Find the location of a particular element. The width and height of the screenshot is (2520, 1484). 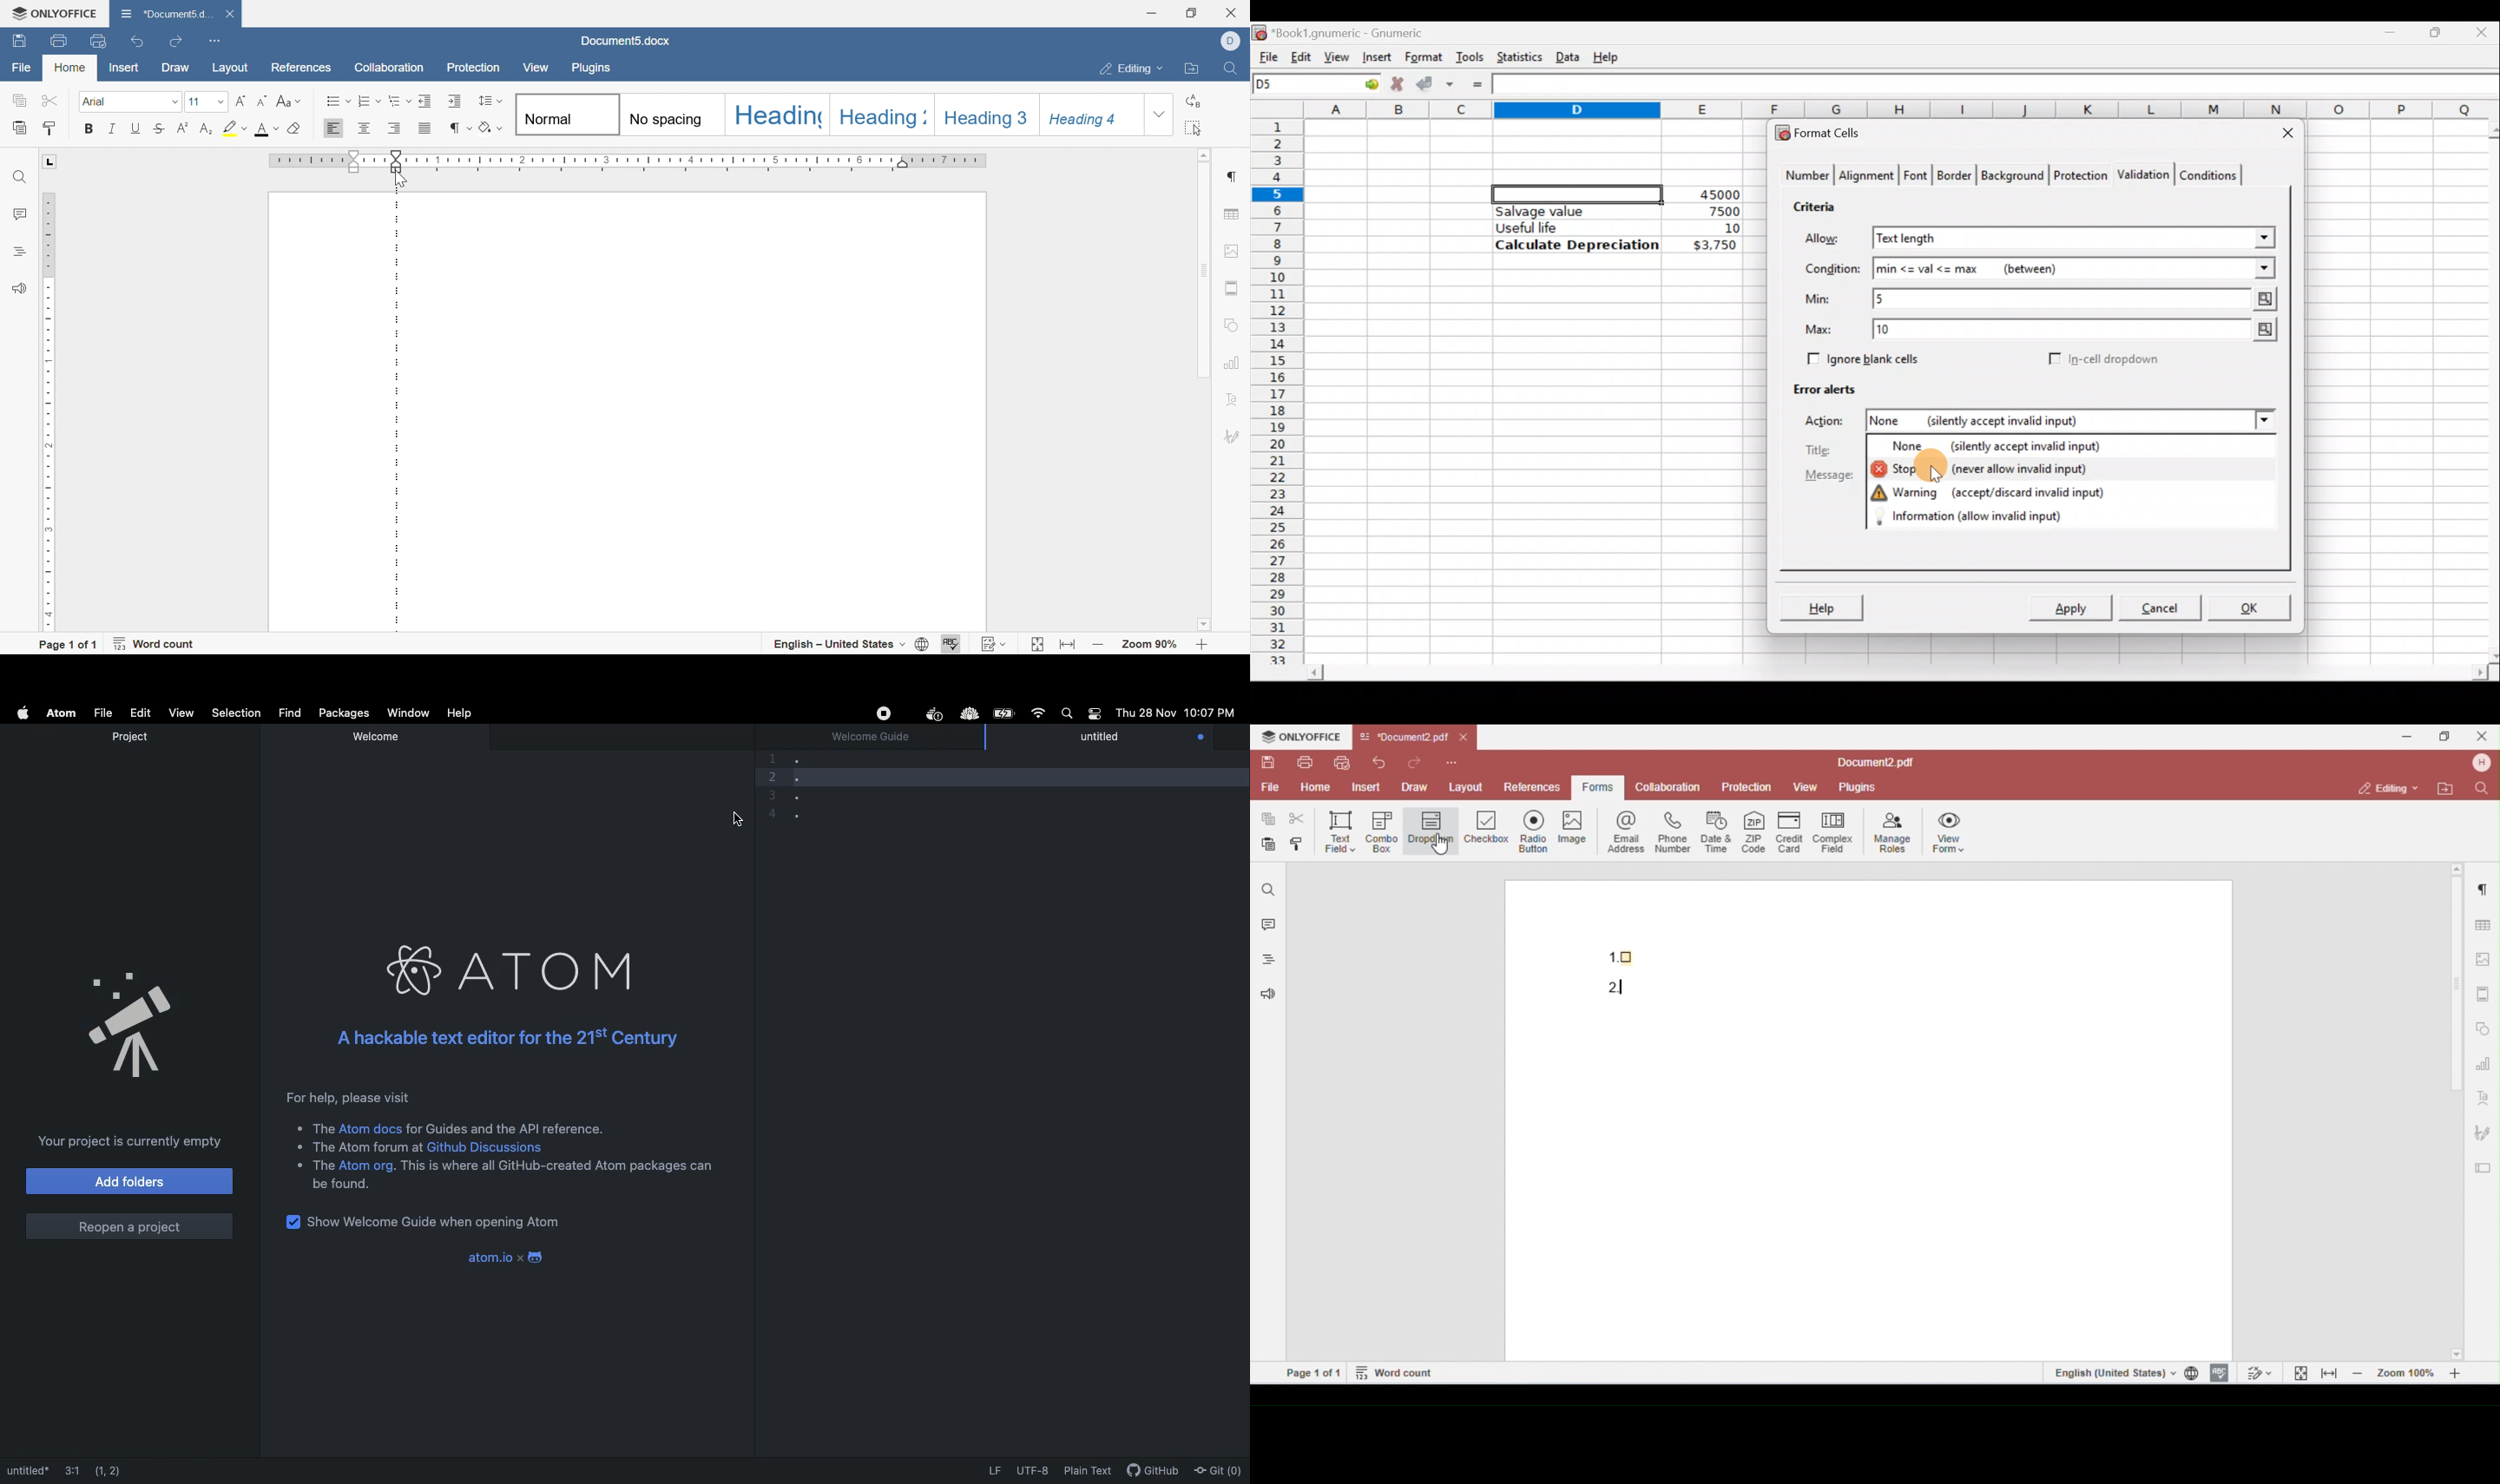

Salvage value is located at coordinates (1565, 211).